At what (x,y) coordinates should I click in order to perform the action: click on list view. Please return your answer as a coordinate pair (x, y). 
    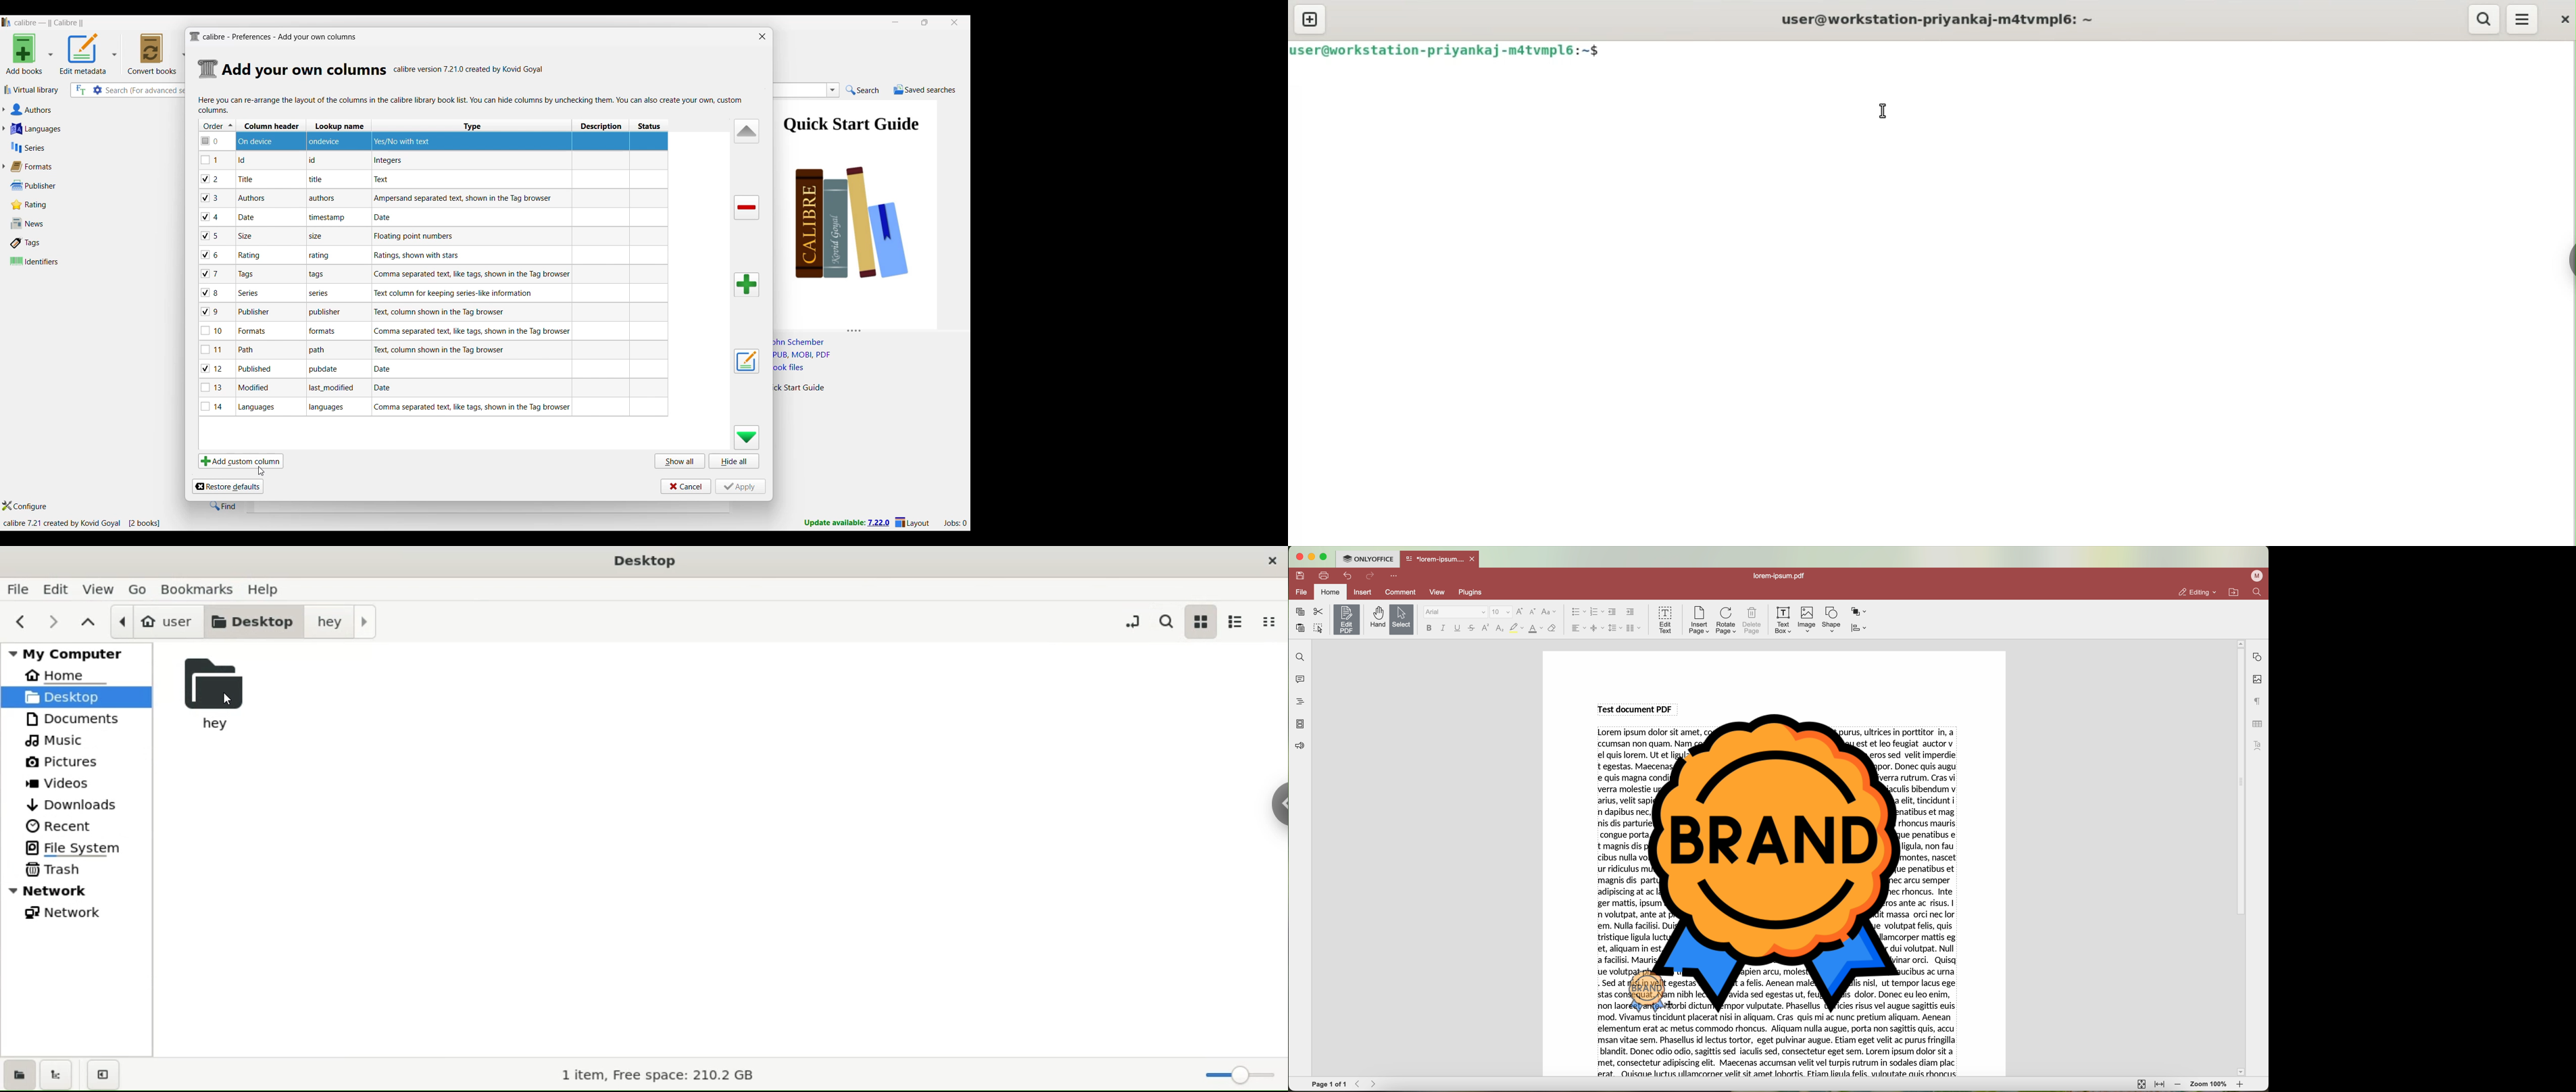
    Looking at the image, I should click on (1238, 622).